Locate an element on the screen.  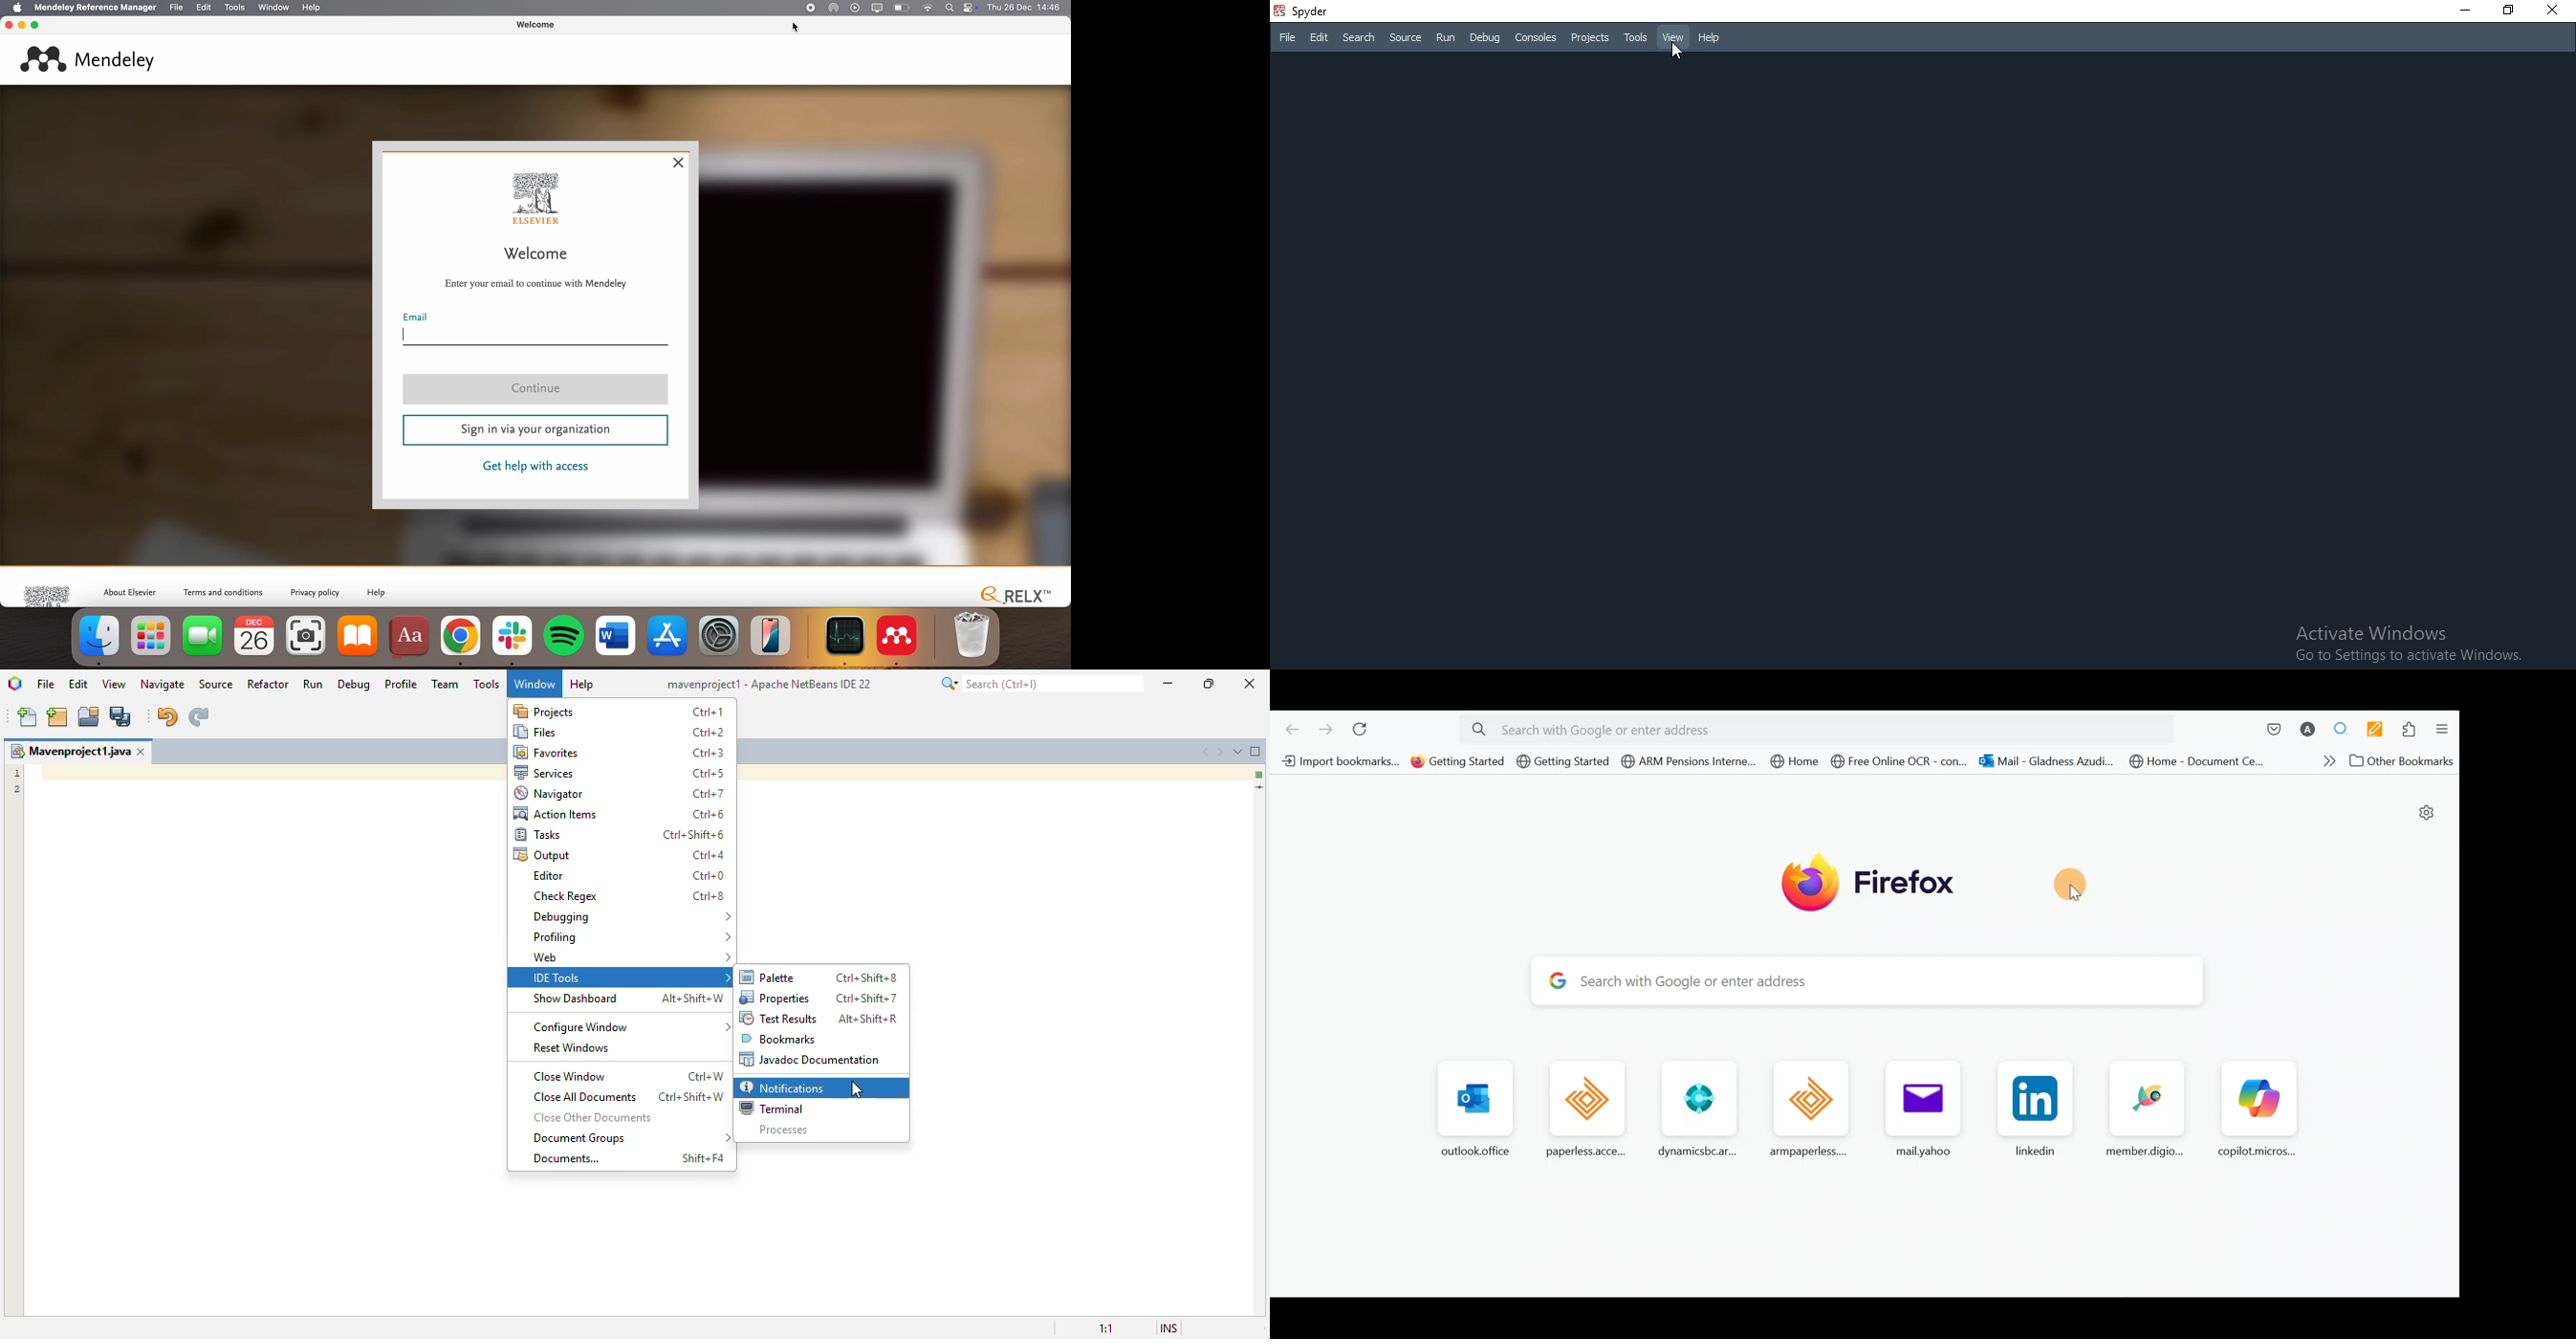
shortcut for close all documents is located at coordinates (691, 1096).